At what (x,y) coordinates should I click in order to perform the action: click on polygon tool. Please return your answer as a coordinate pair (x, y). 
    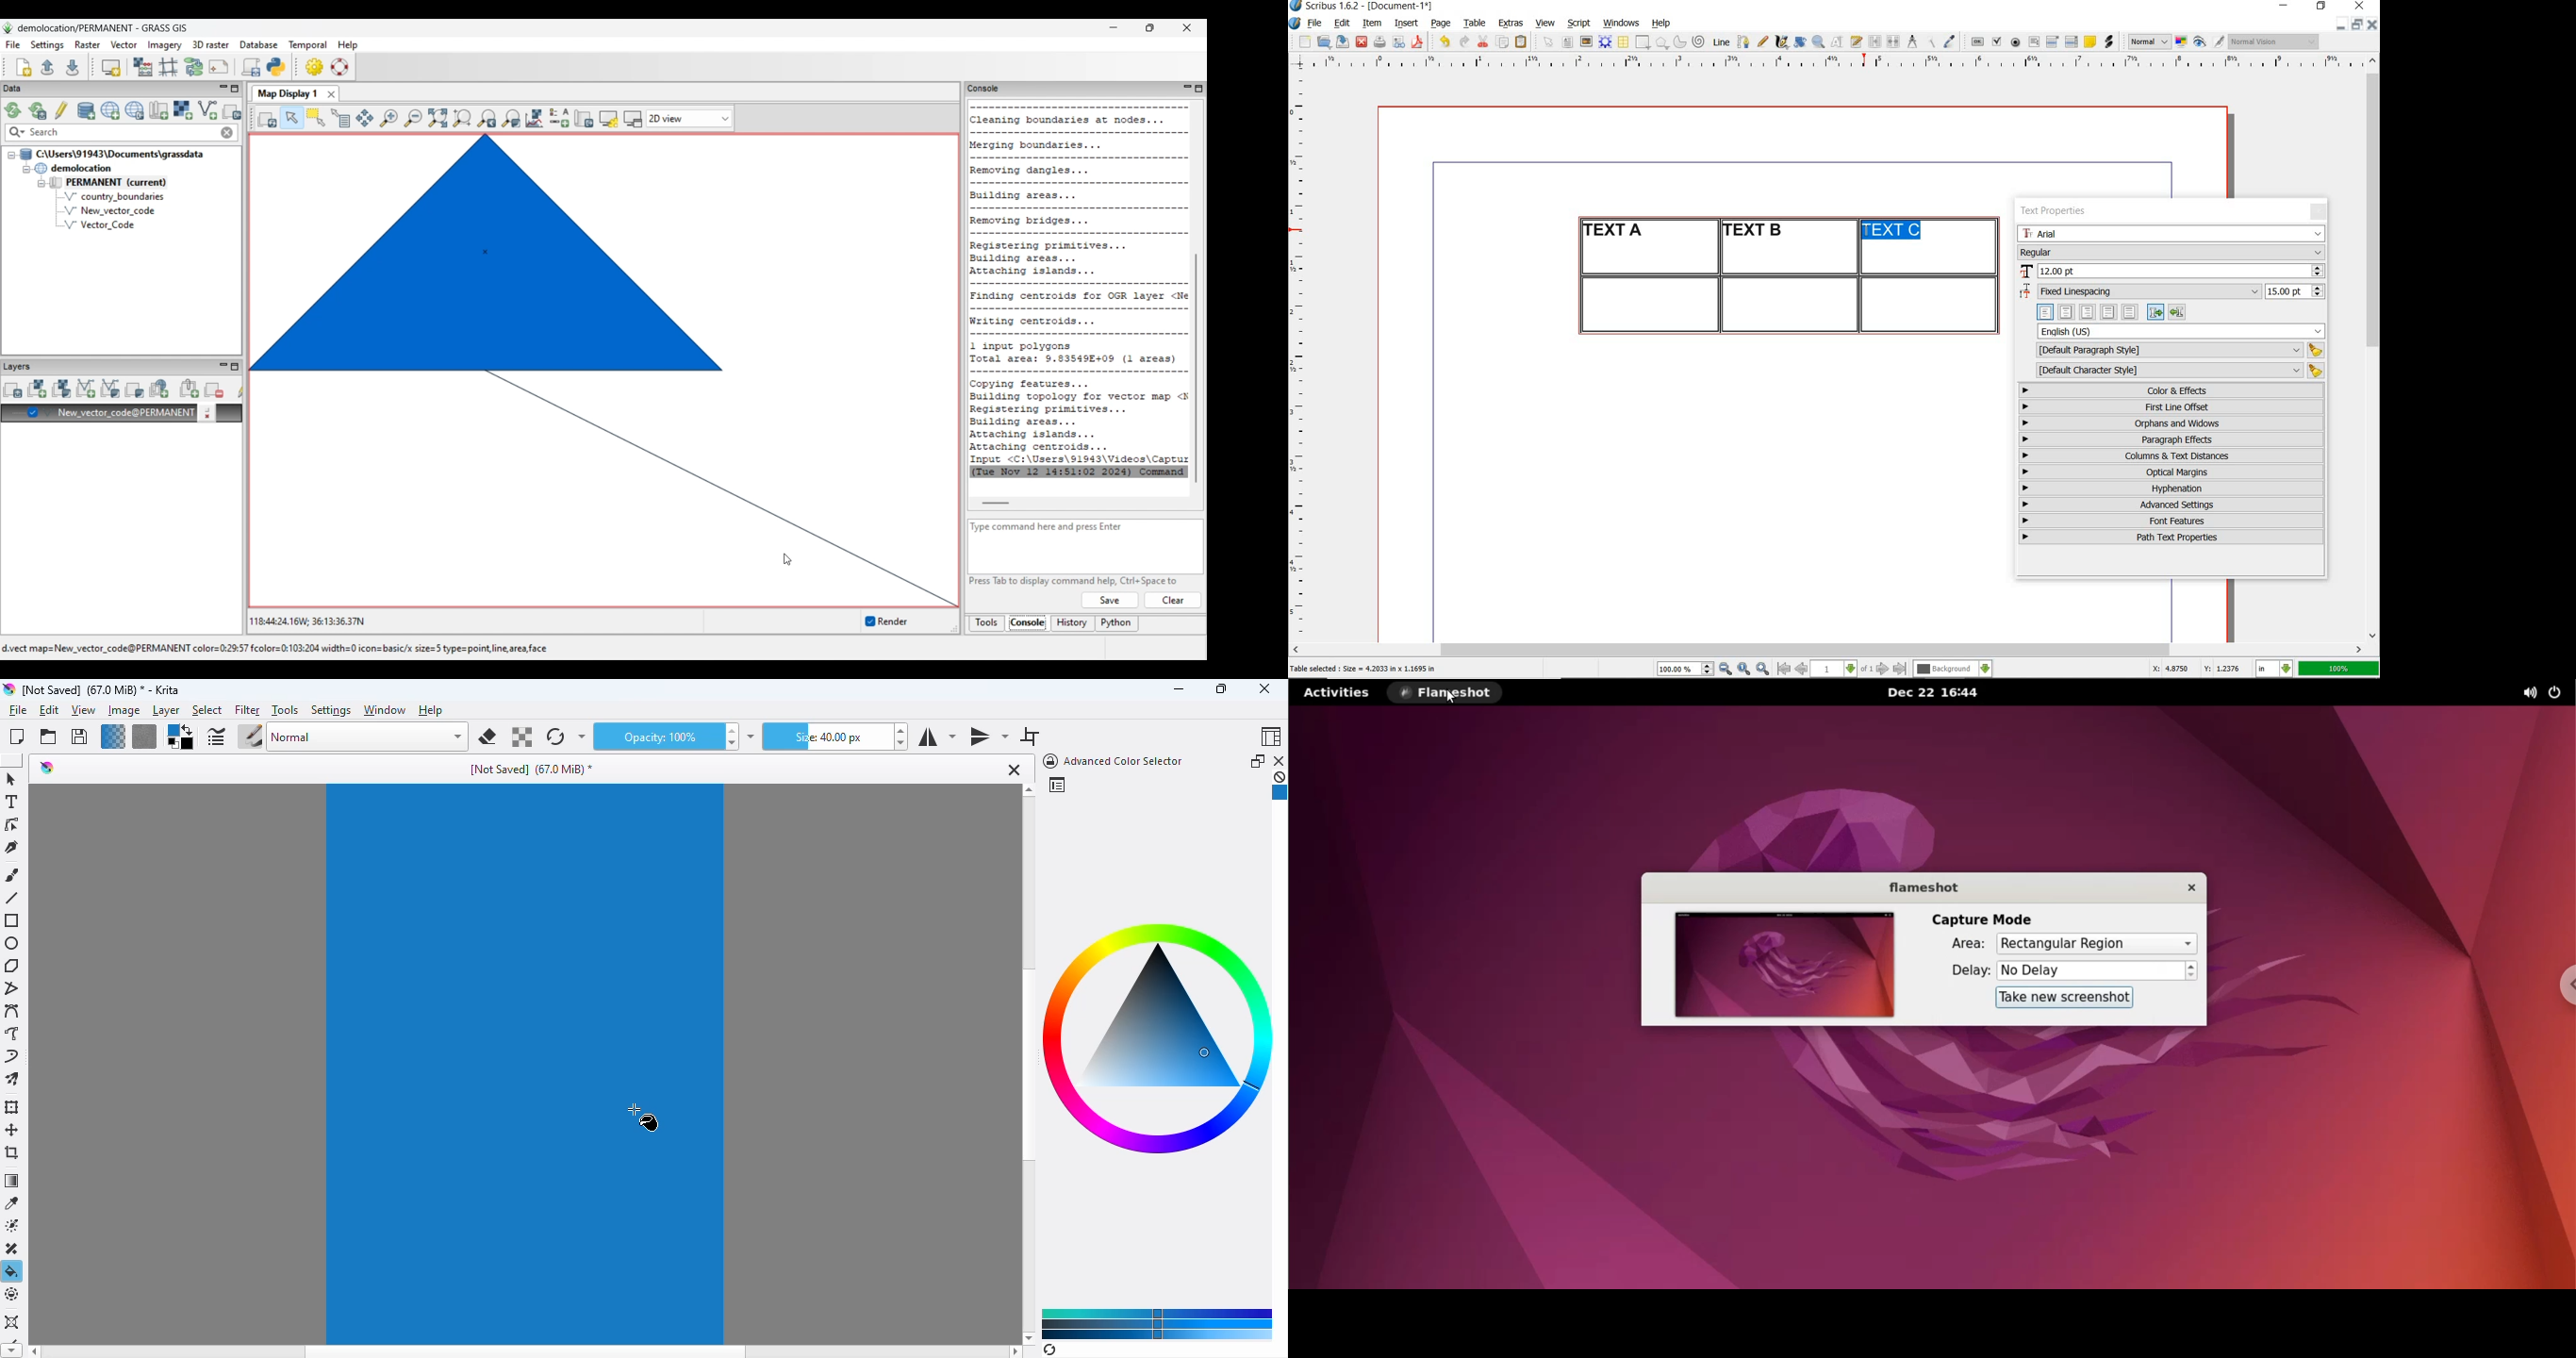
    Looking at the image, I should click on (11, 966).